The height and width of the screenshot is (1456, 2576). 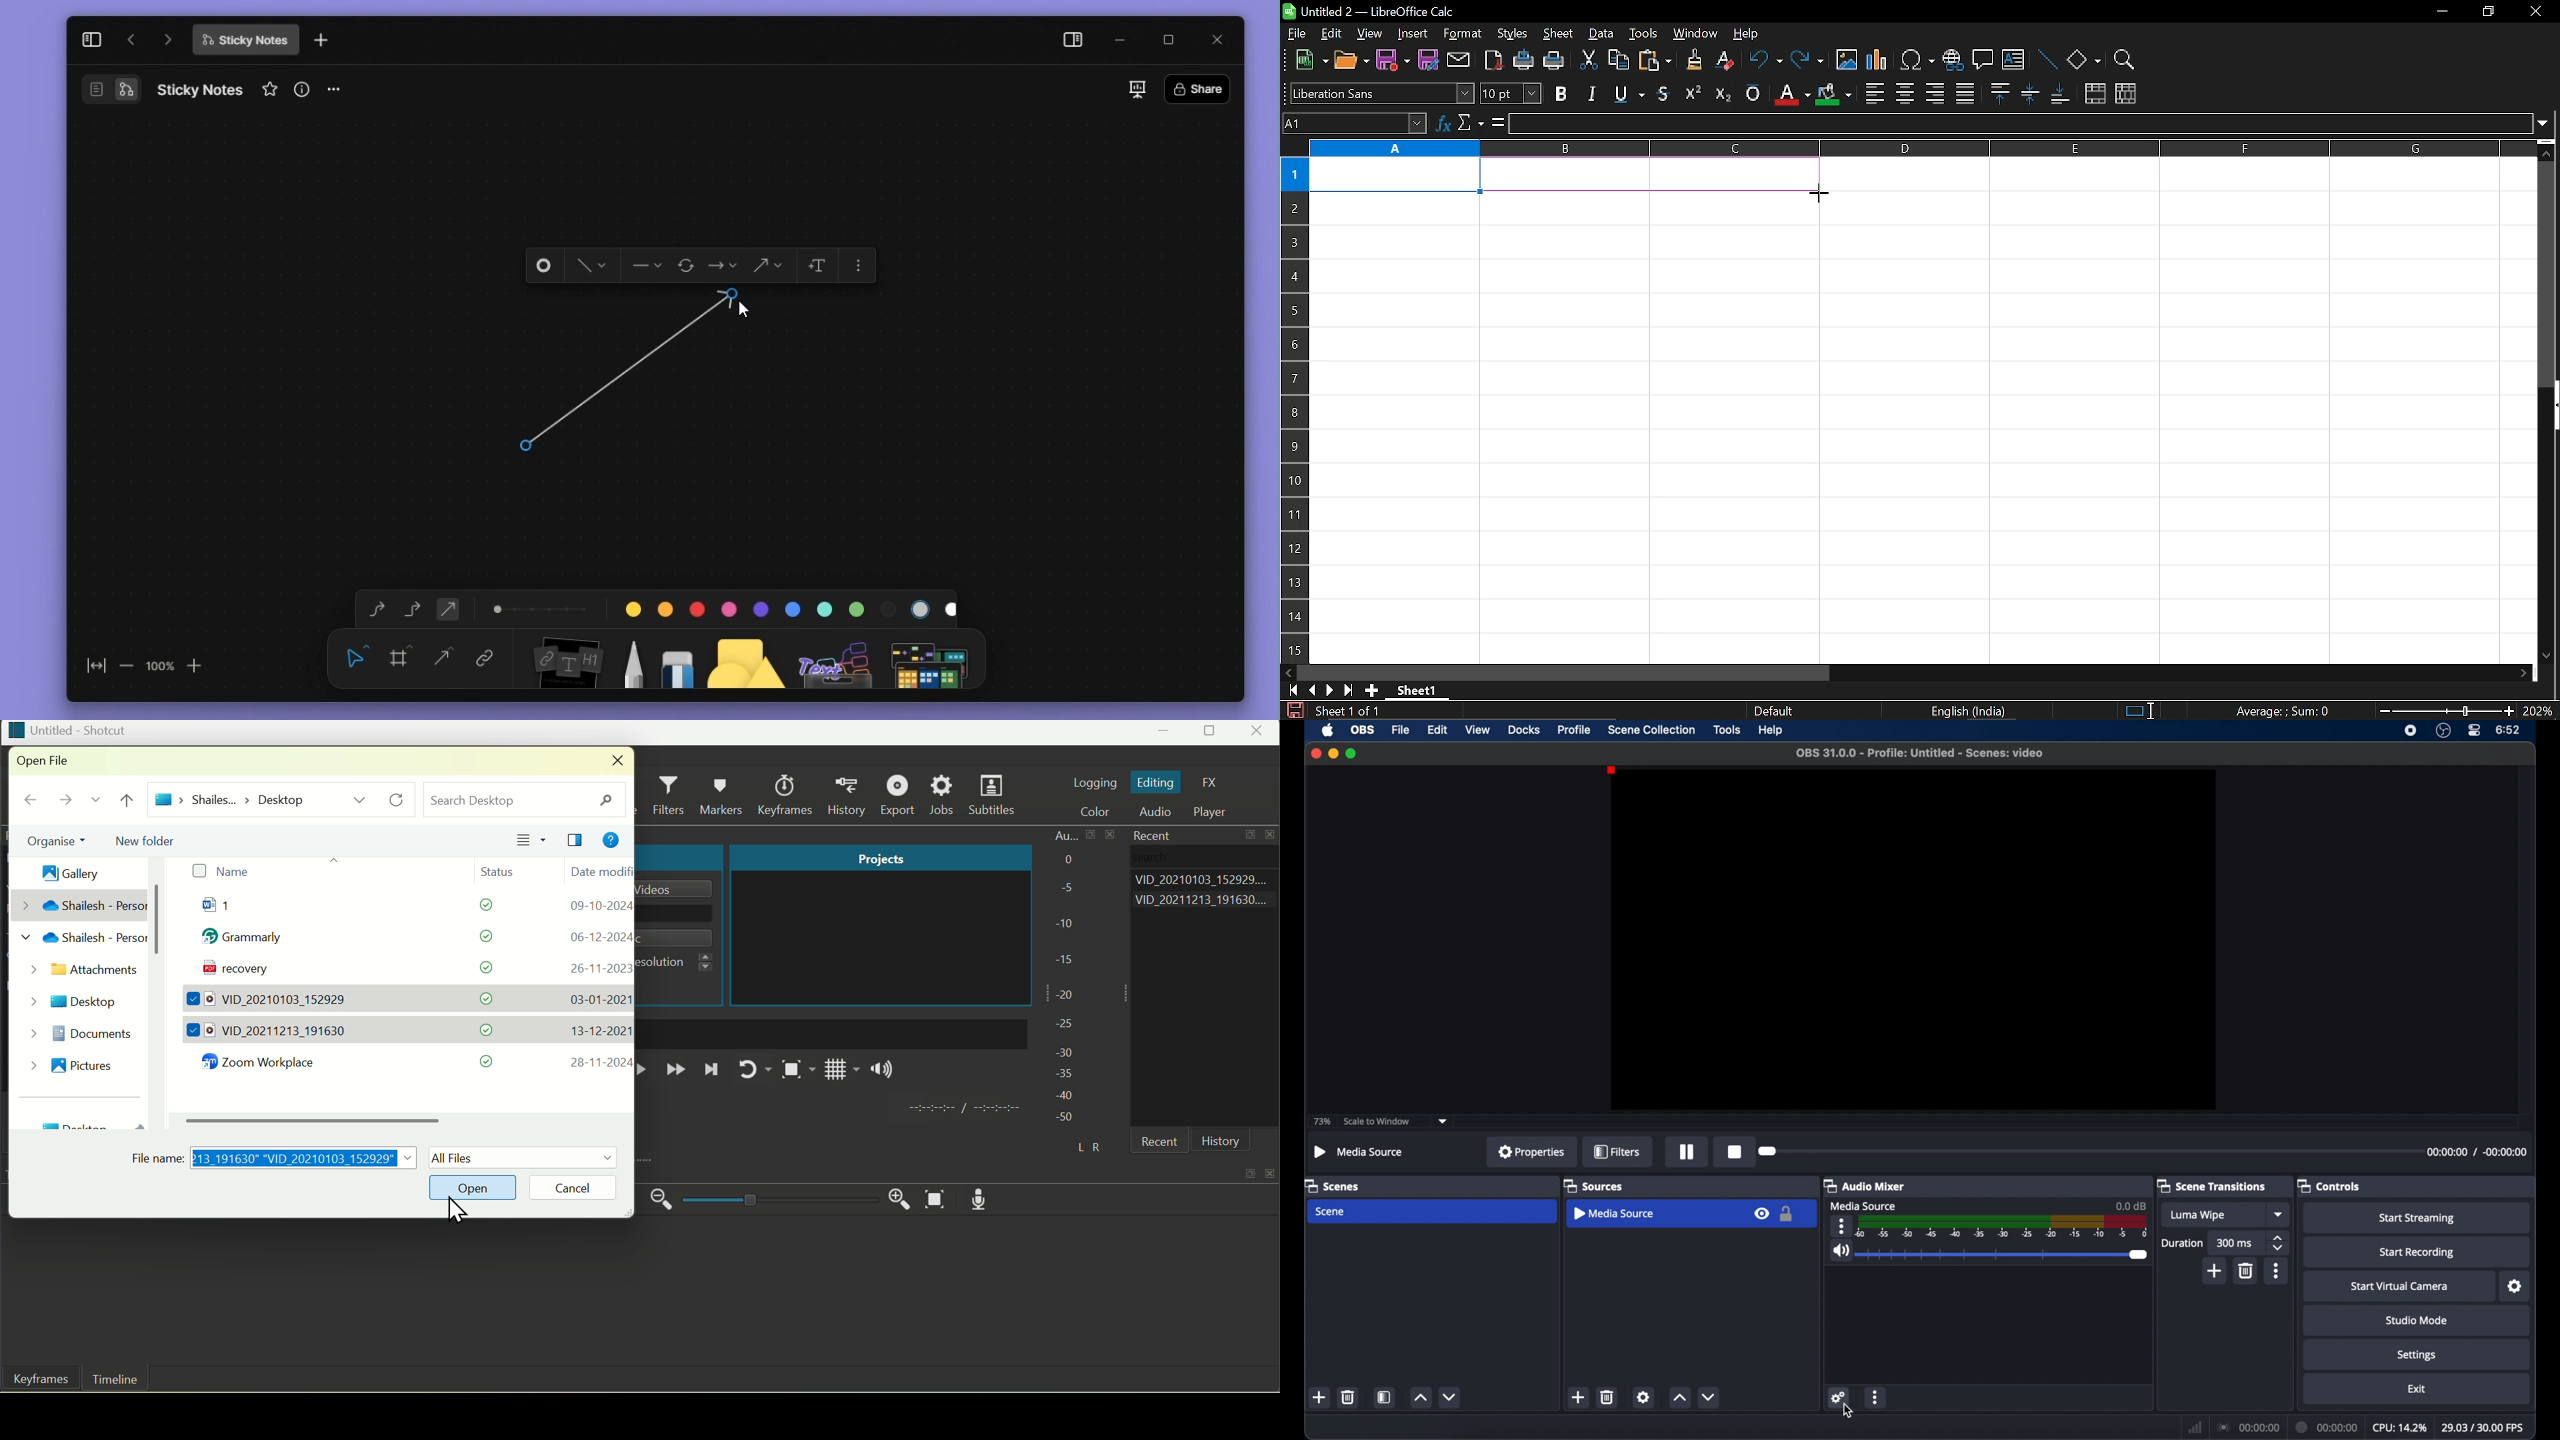 I want to click on exit, so click(x=2417, y=1389).